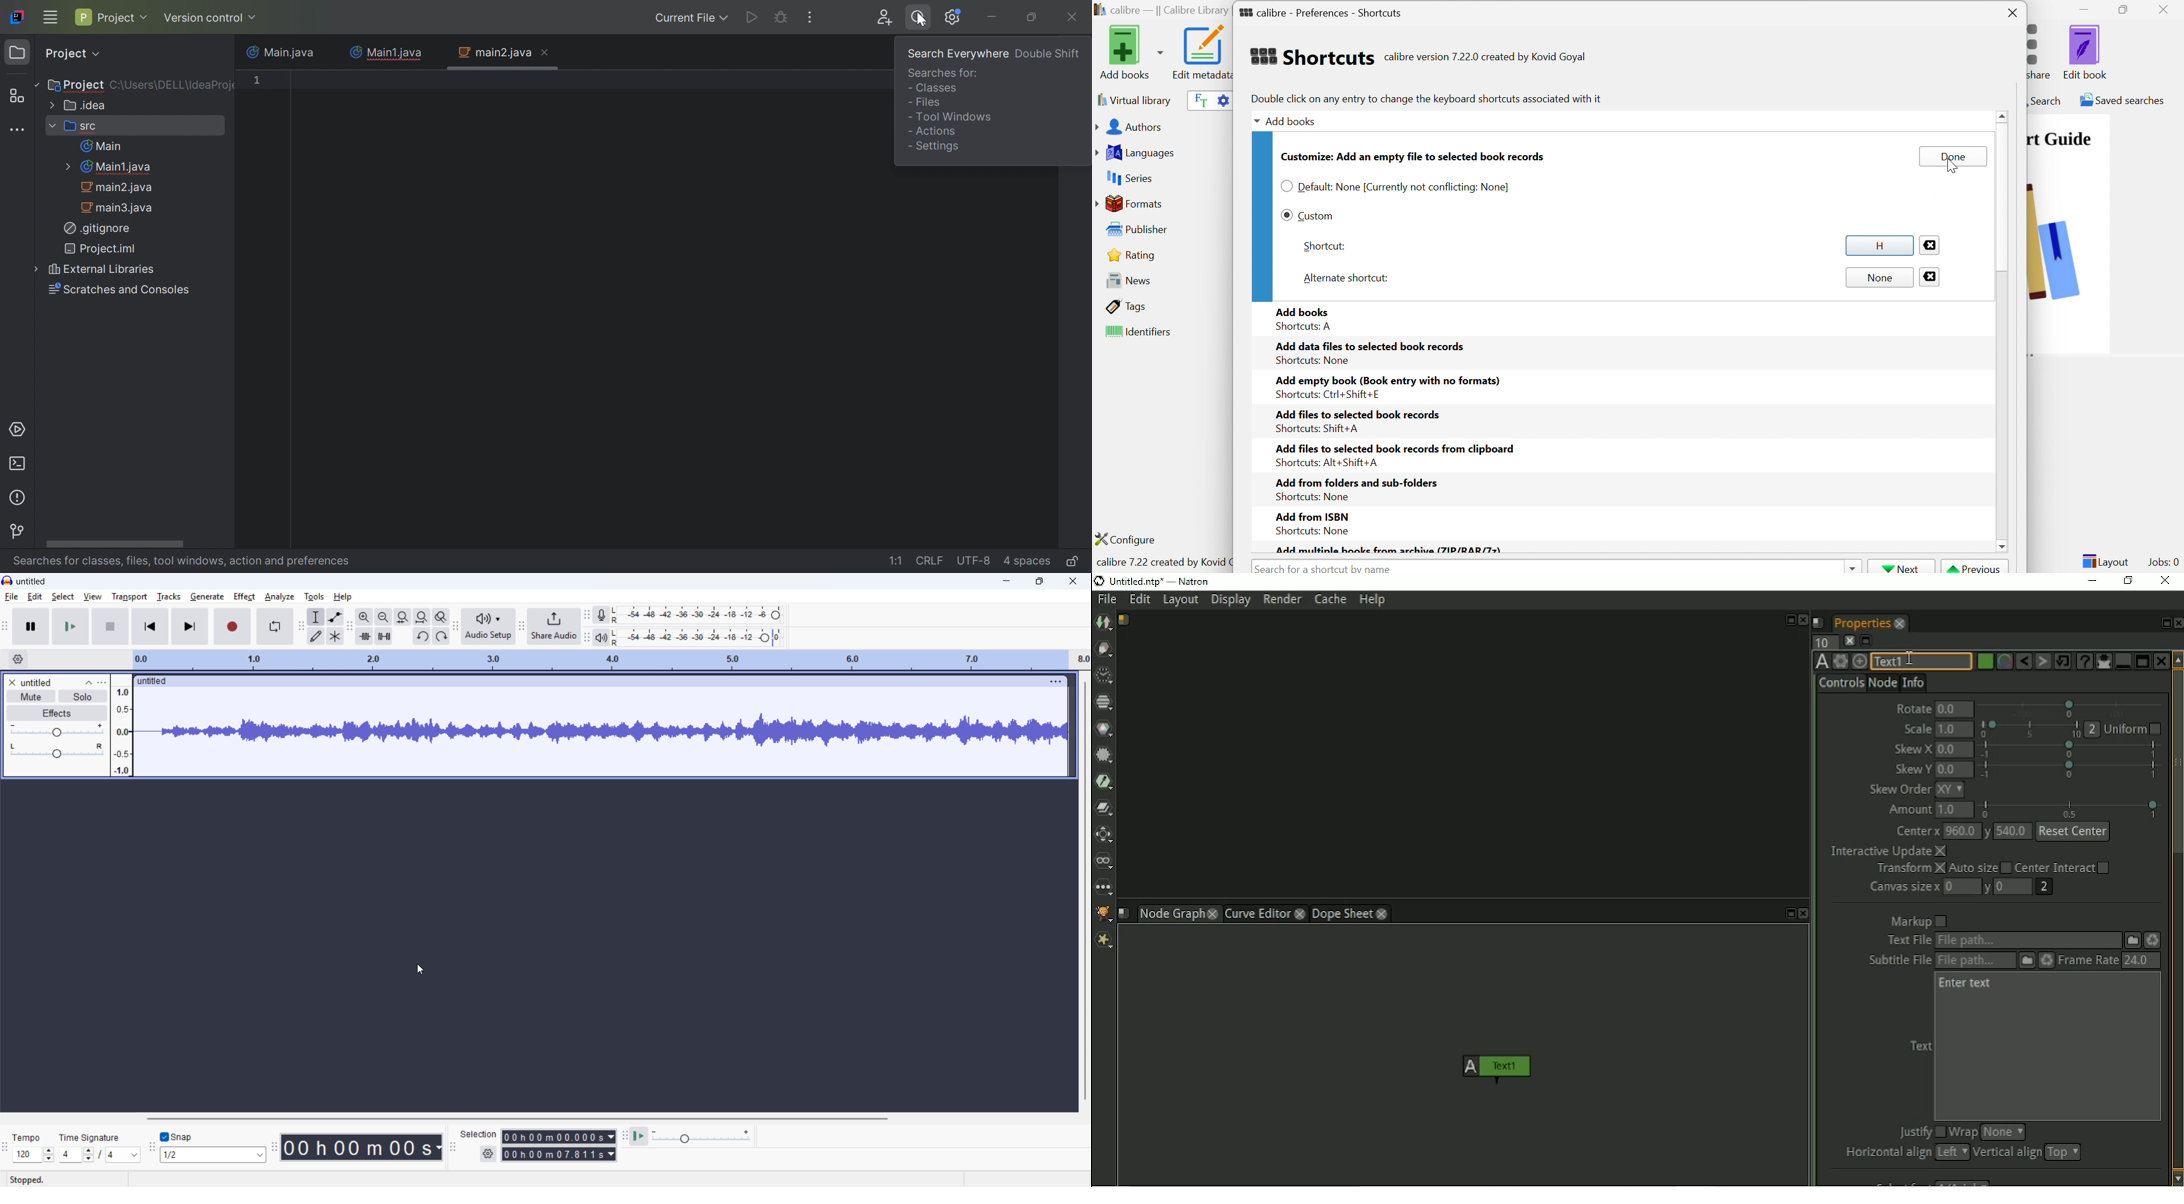  Describe the element at coordinates (1133, 255) in the screenshot. I see `Rating` at that location.